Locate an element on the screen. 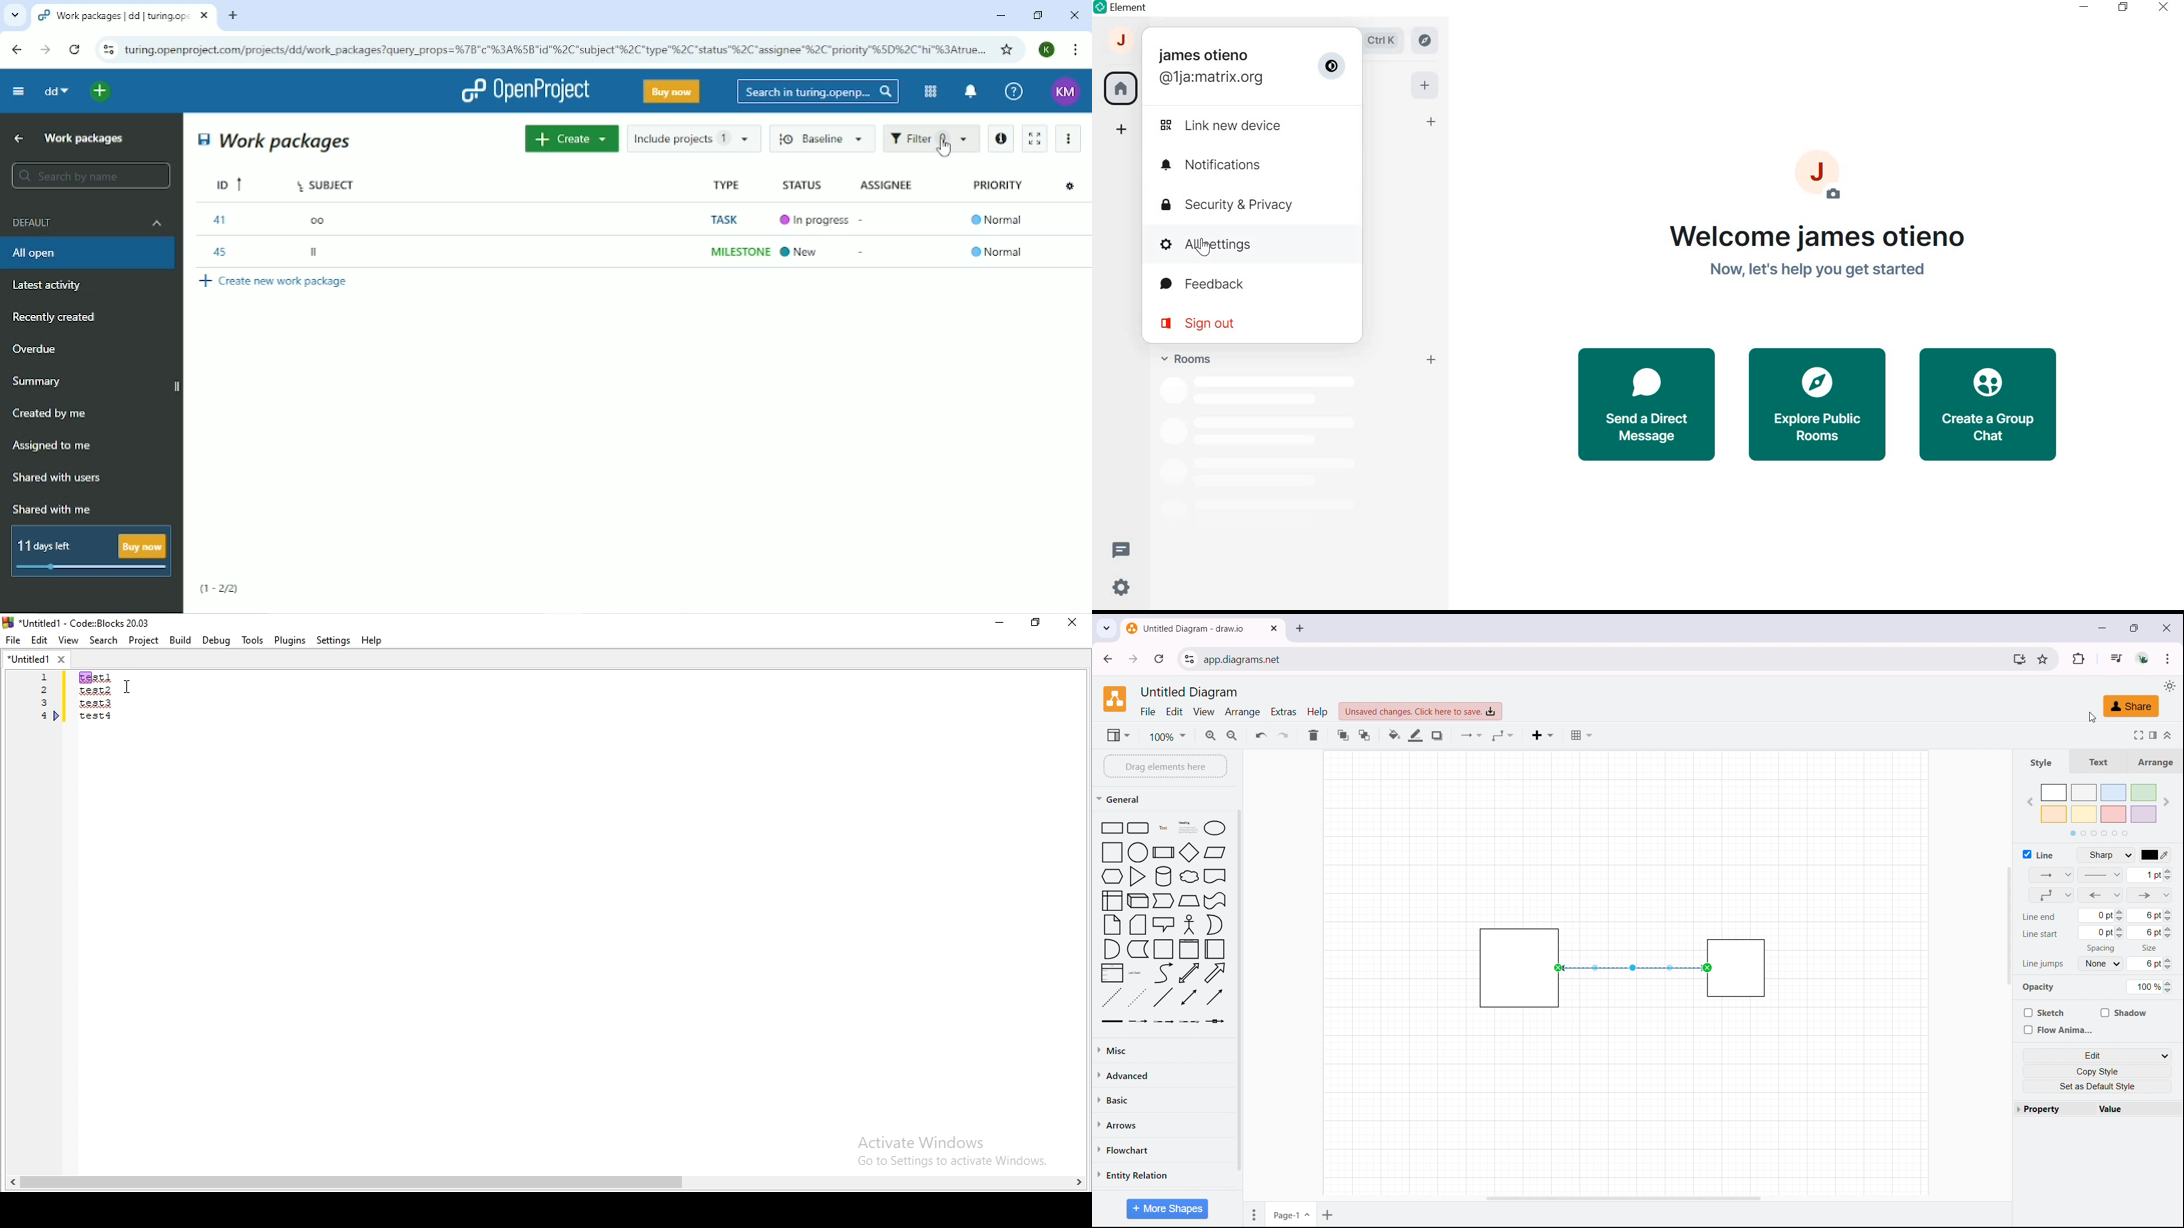 This screenshot has height=1232, width=2184. color styles is located at coordinates (2098, 809).